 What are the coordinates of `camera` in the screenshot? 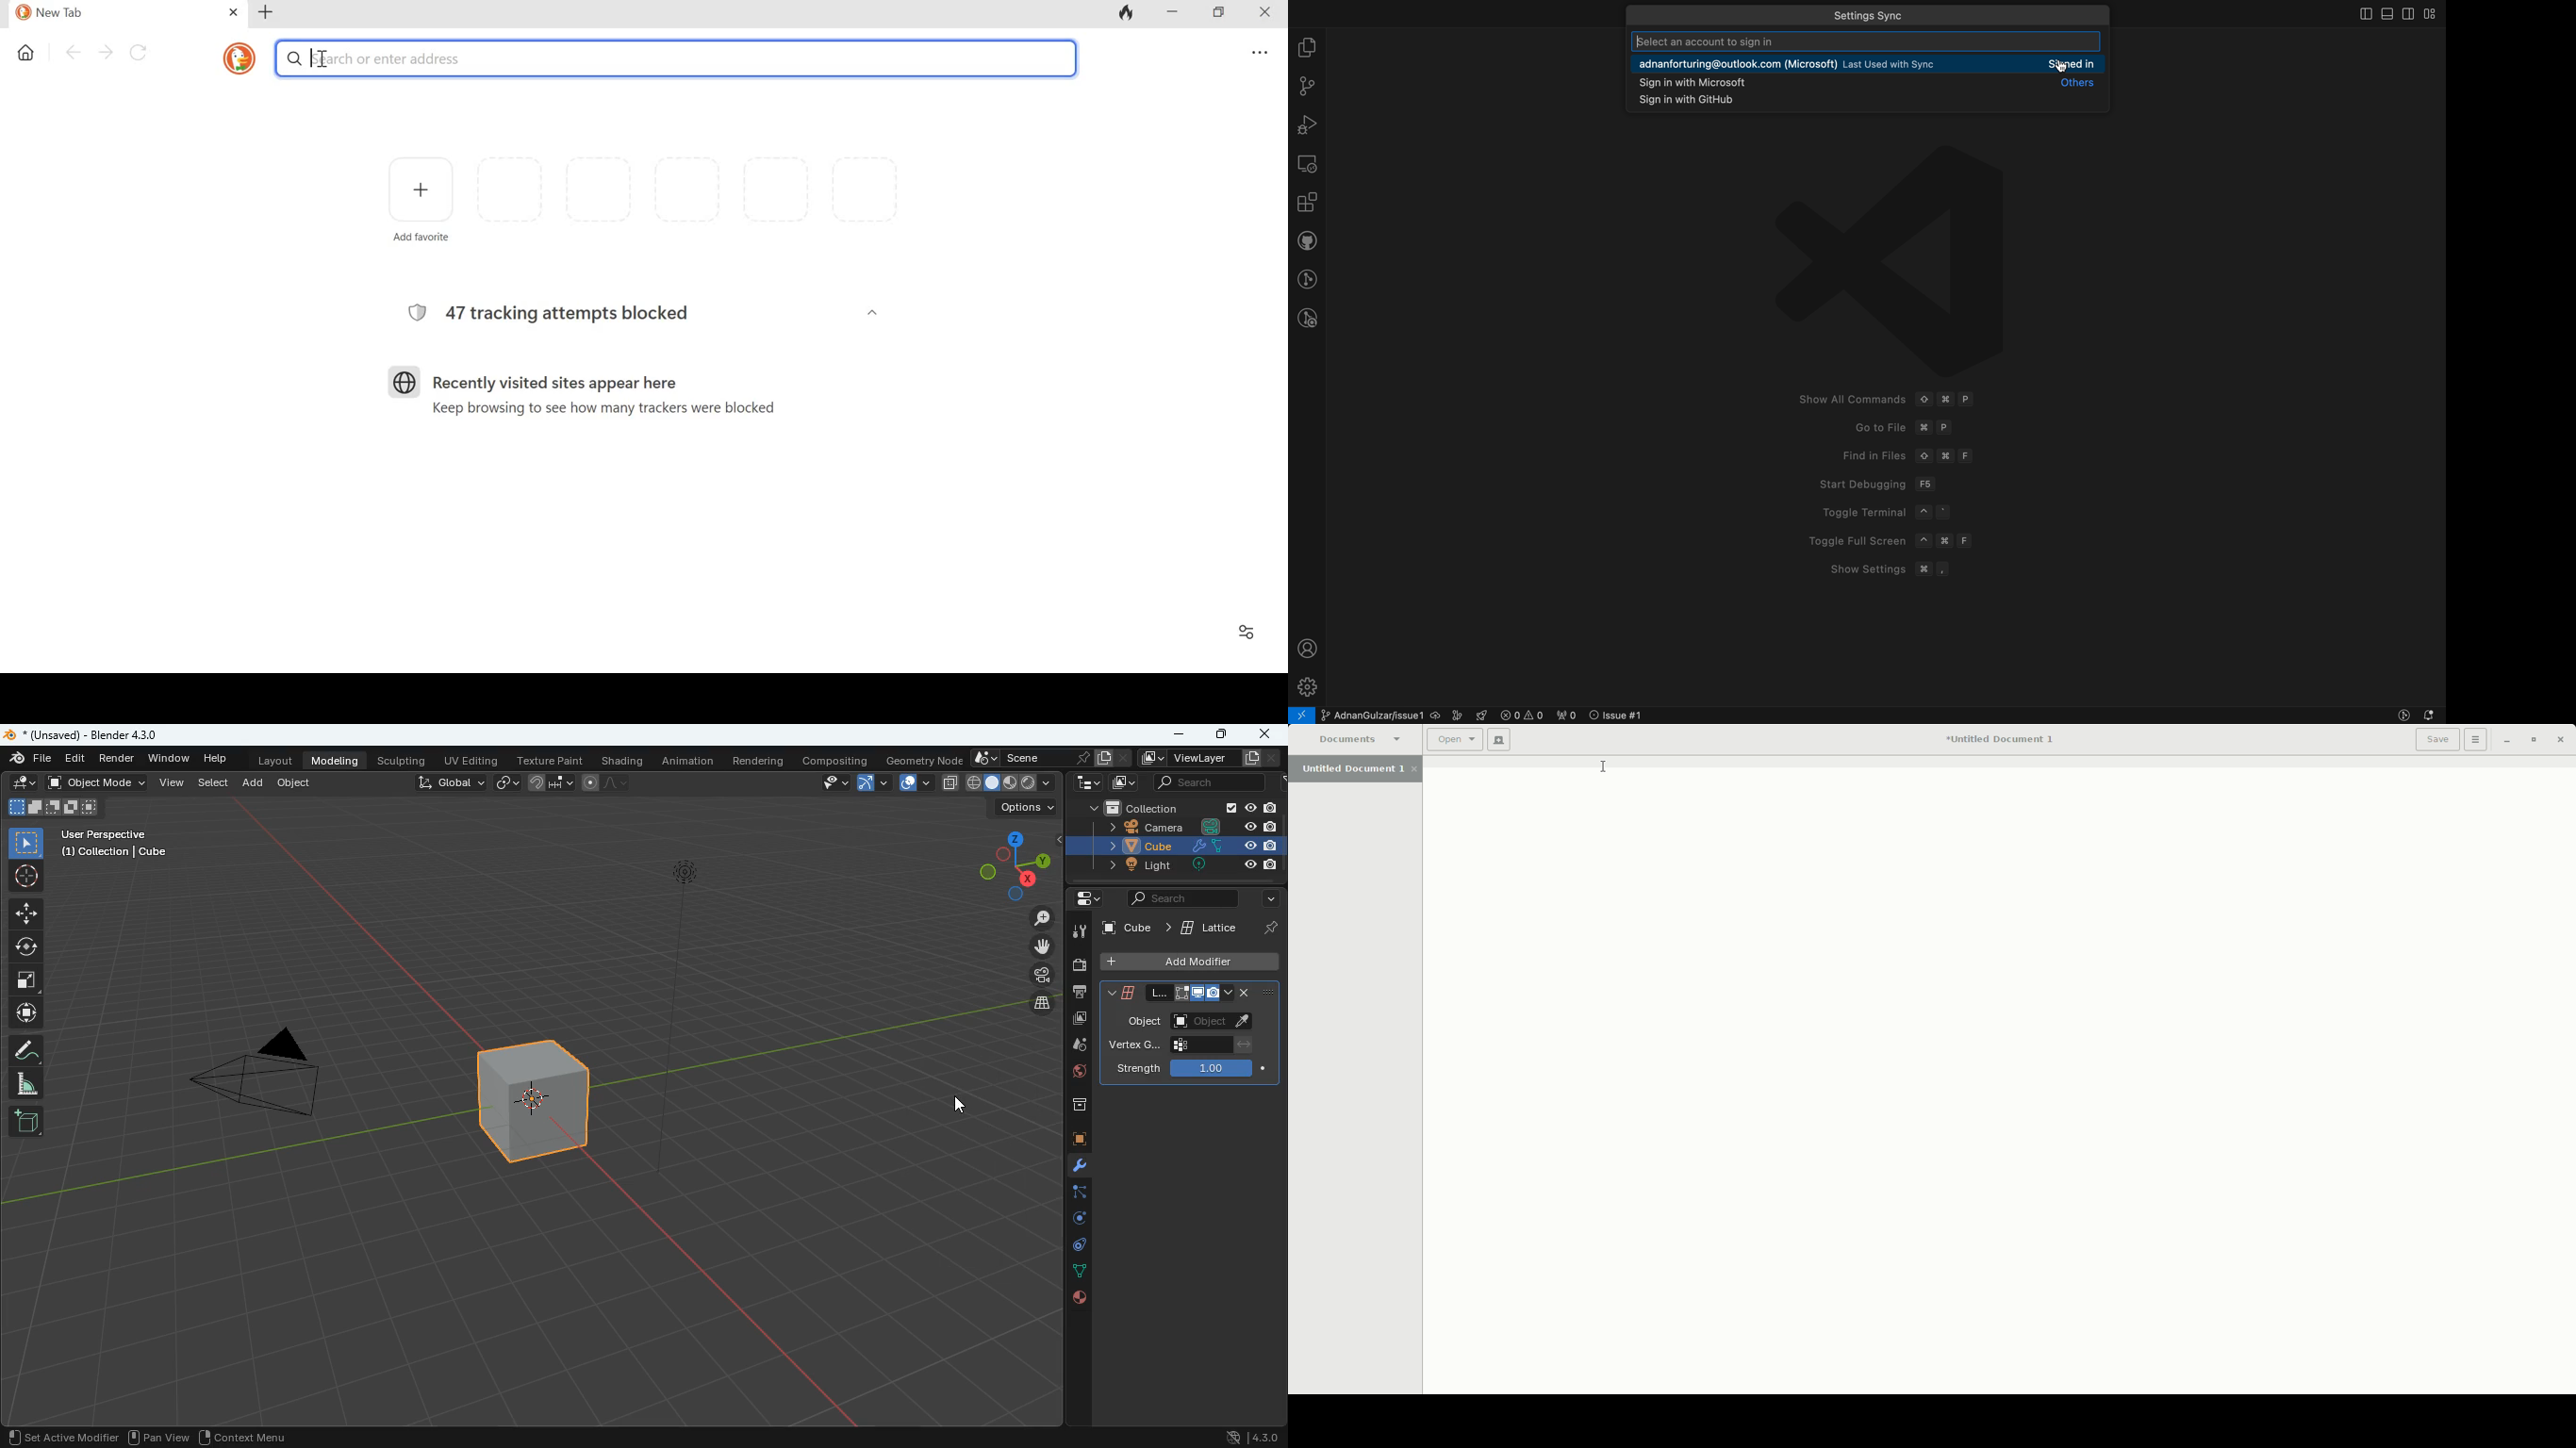 It's located at (267, 1077).